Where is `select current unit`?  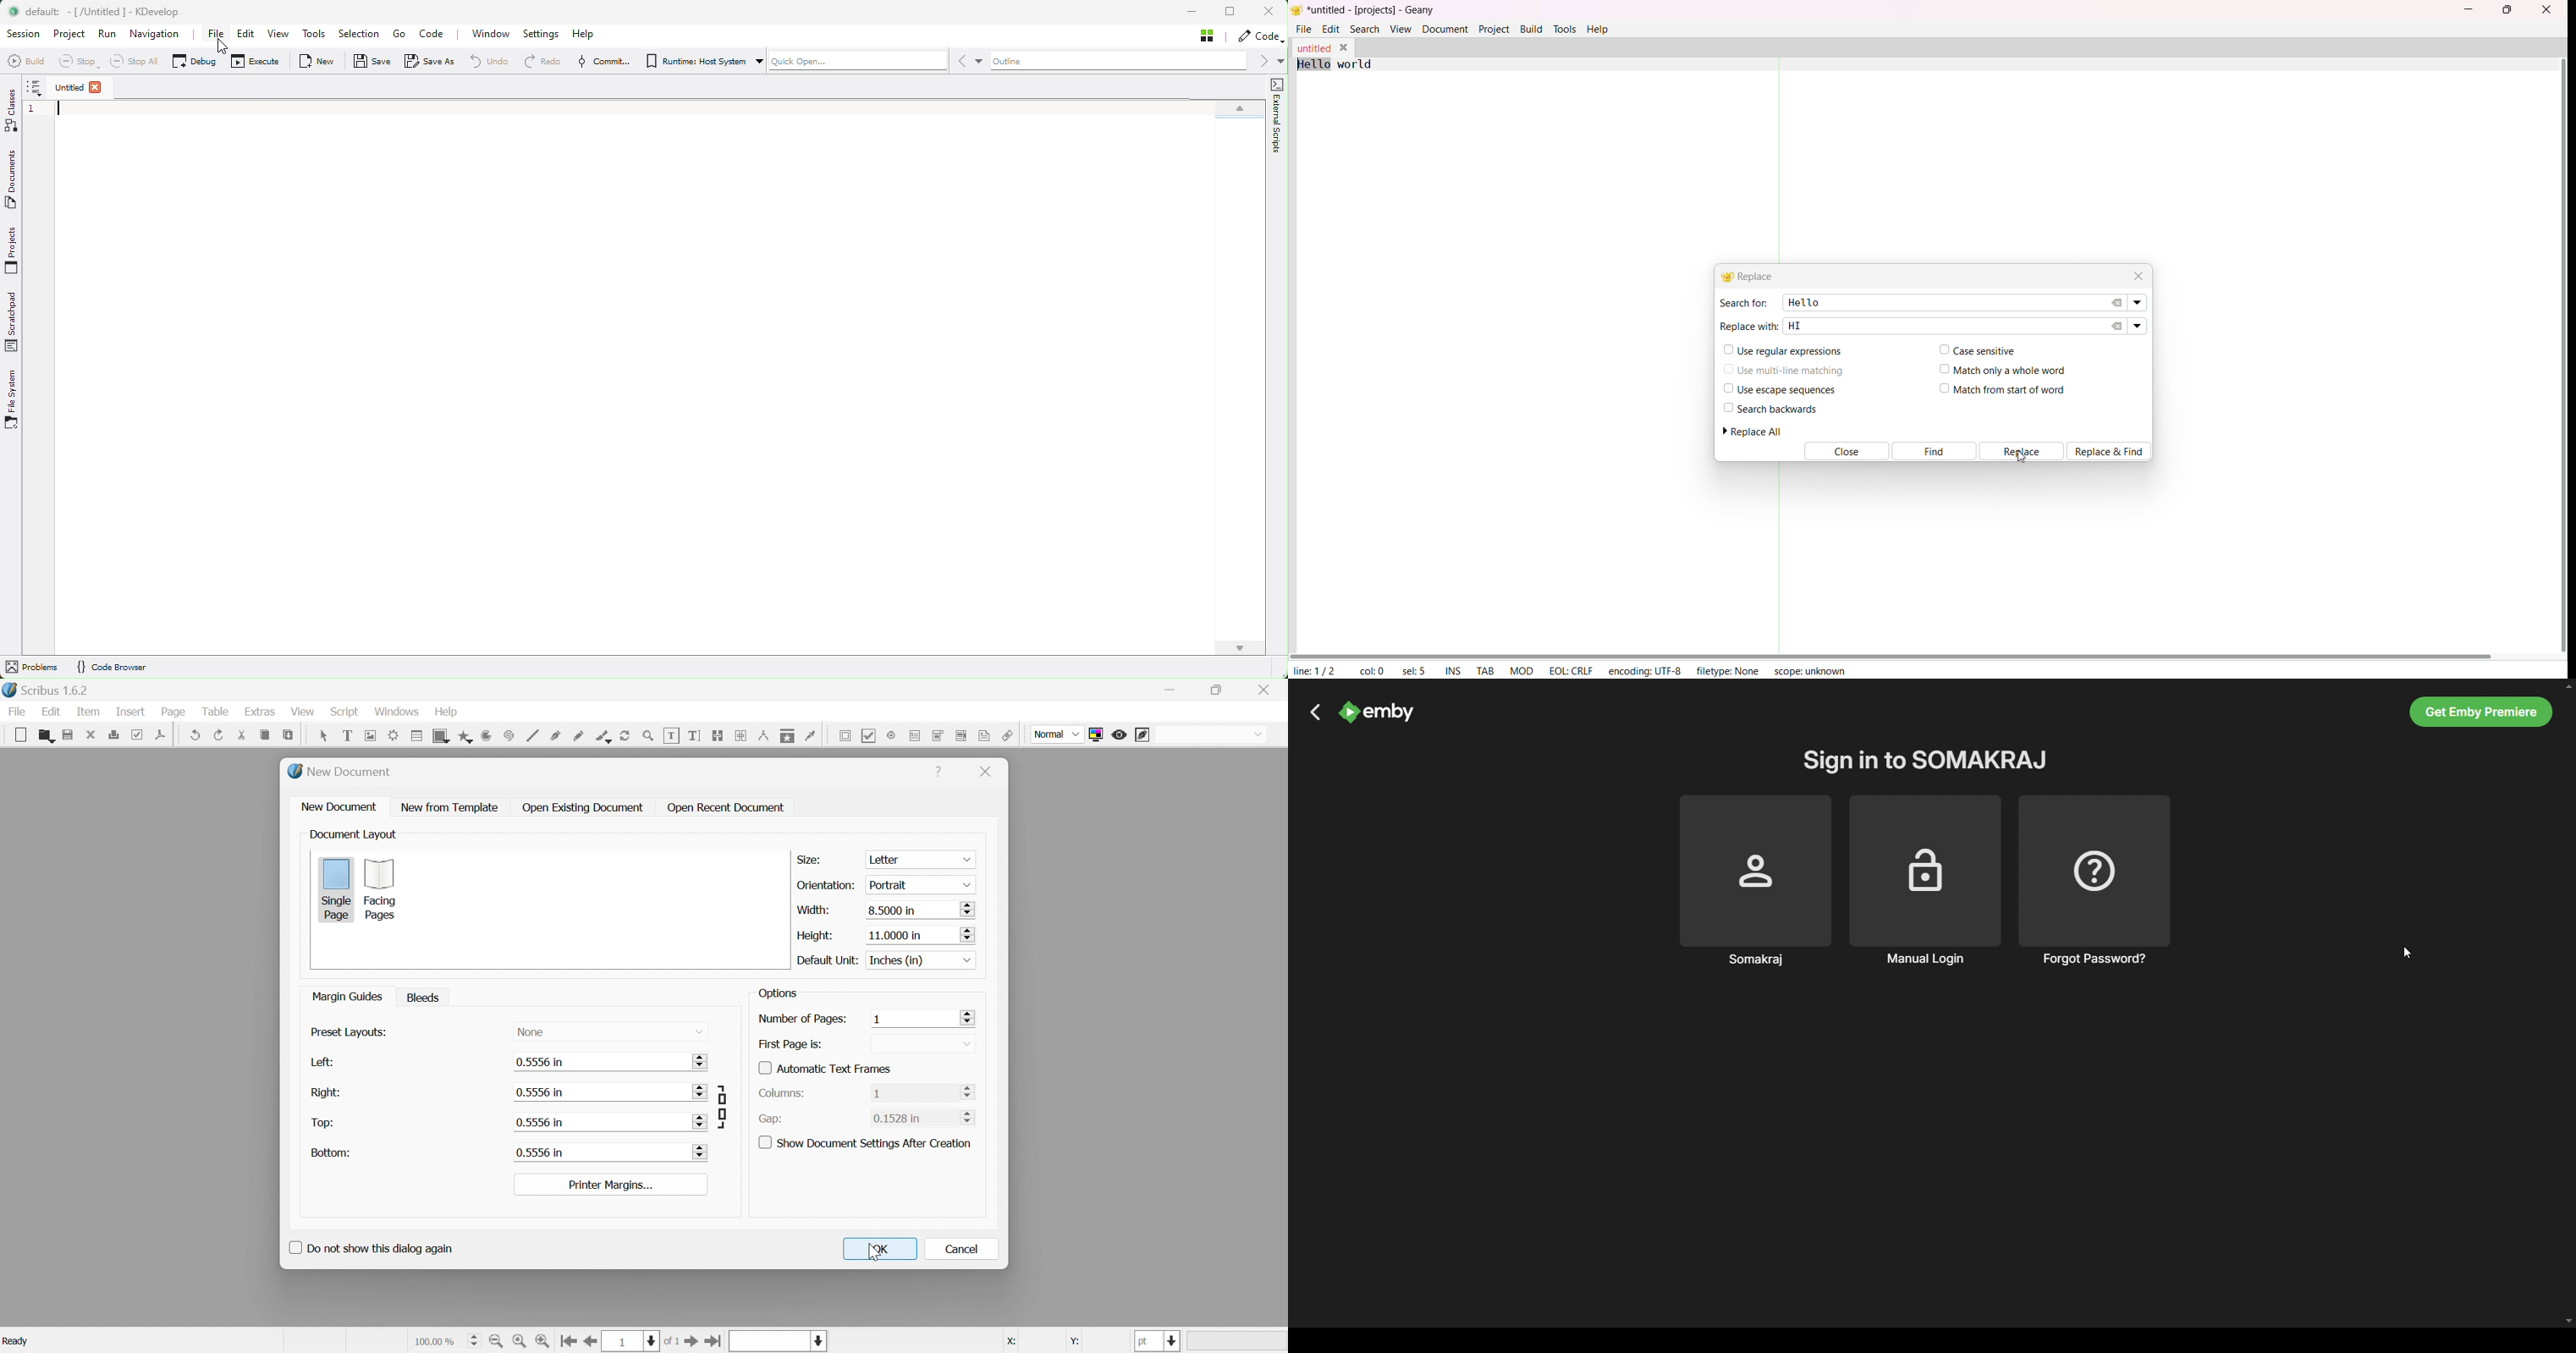 select current unit is located at coordinates (1159, 1342).